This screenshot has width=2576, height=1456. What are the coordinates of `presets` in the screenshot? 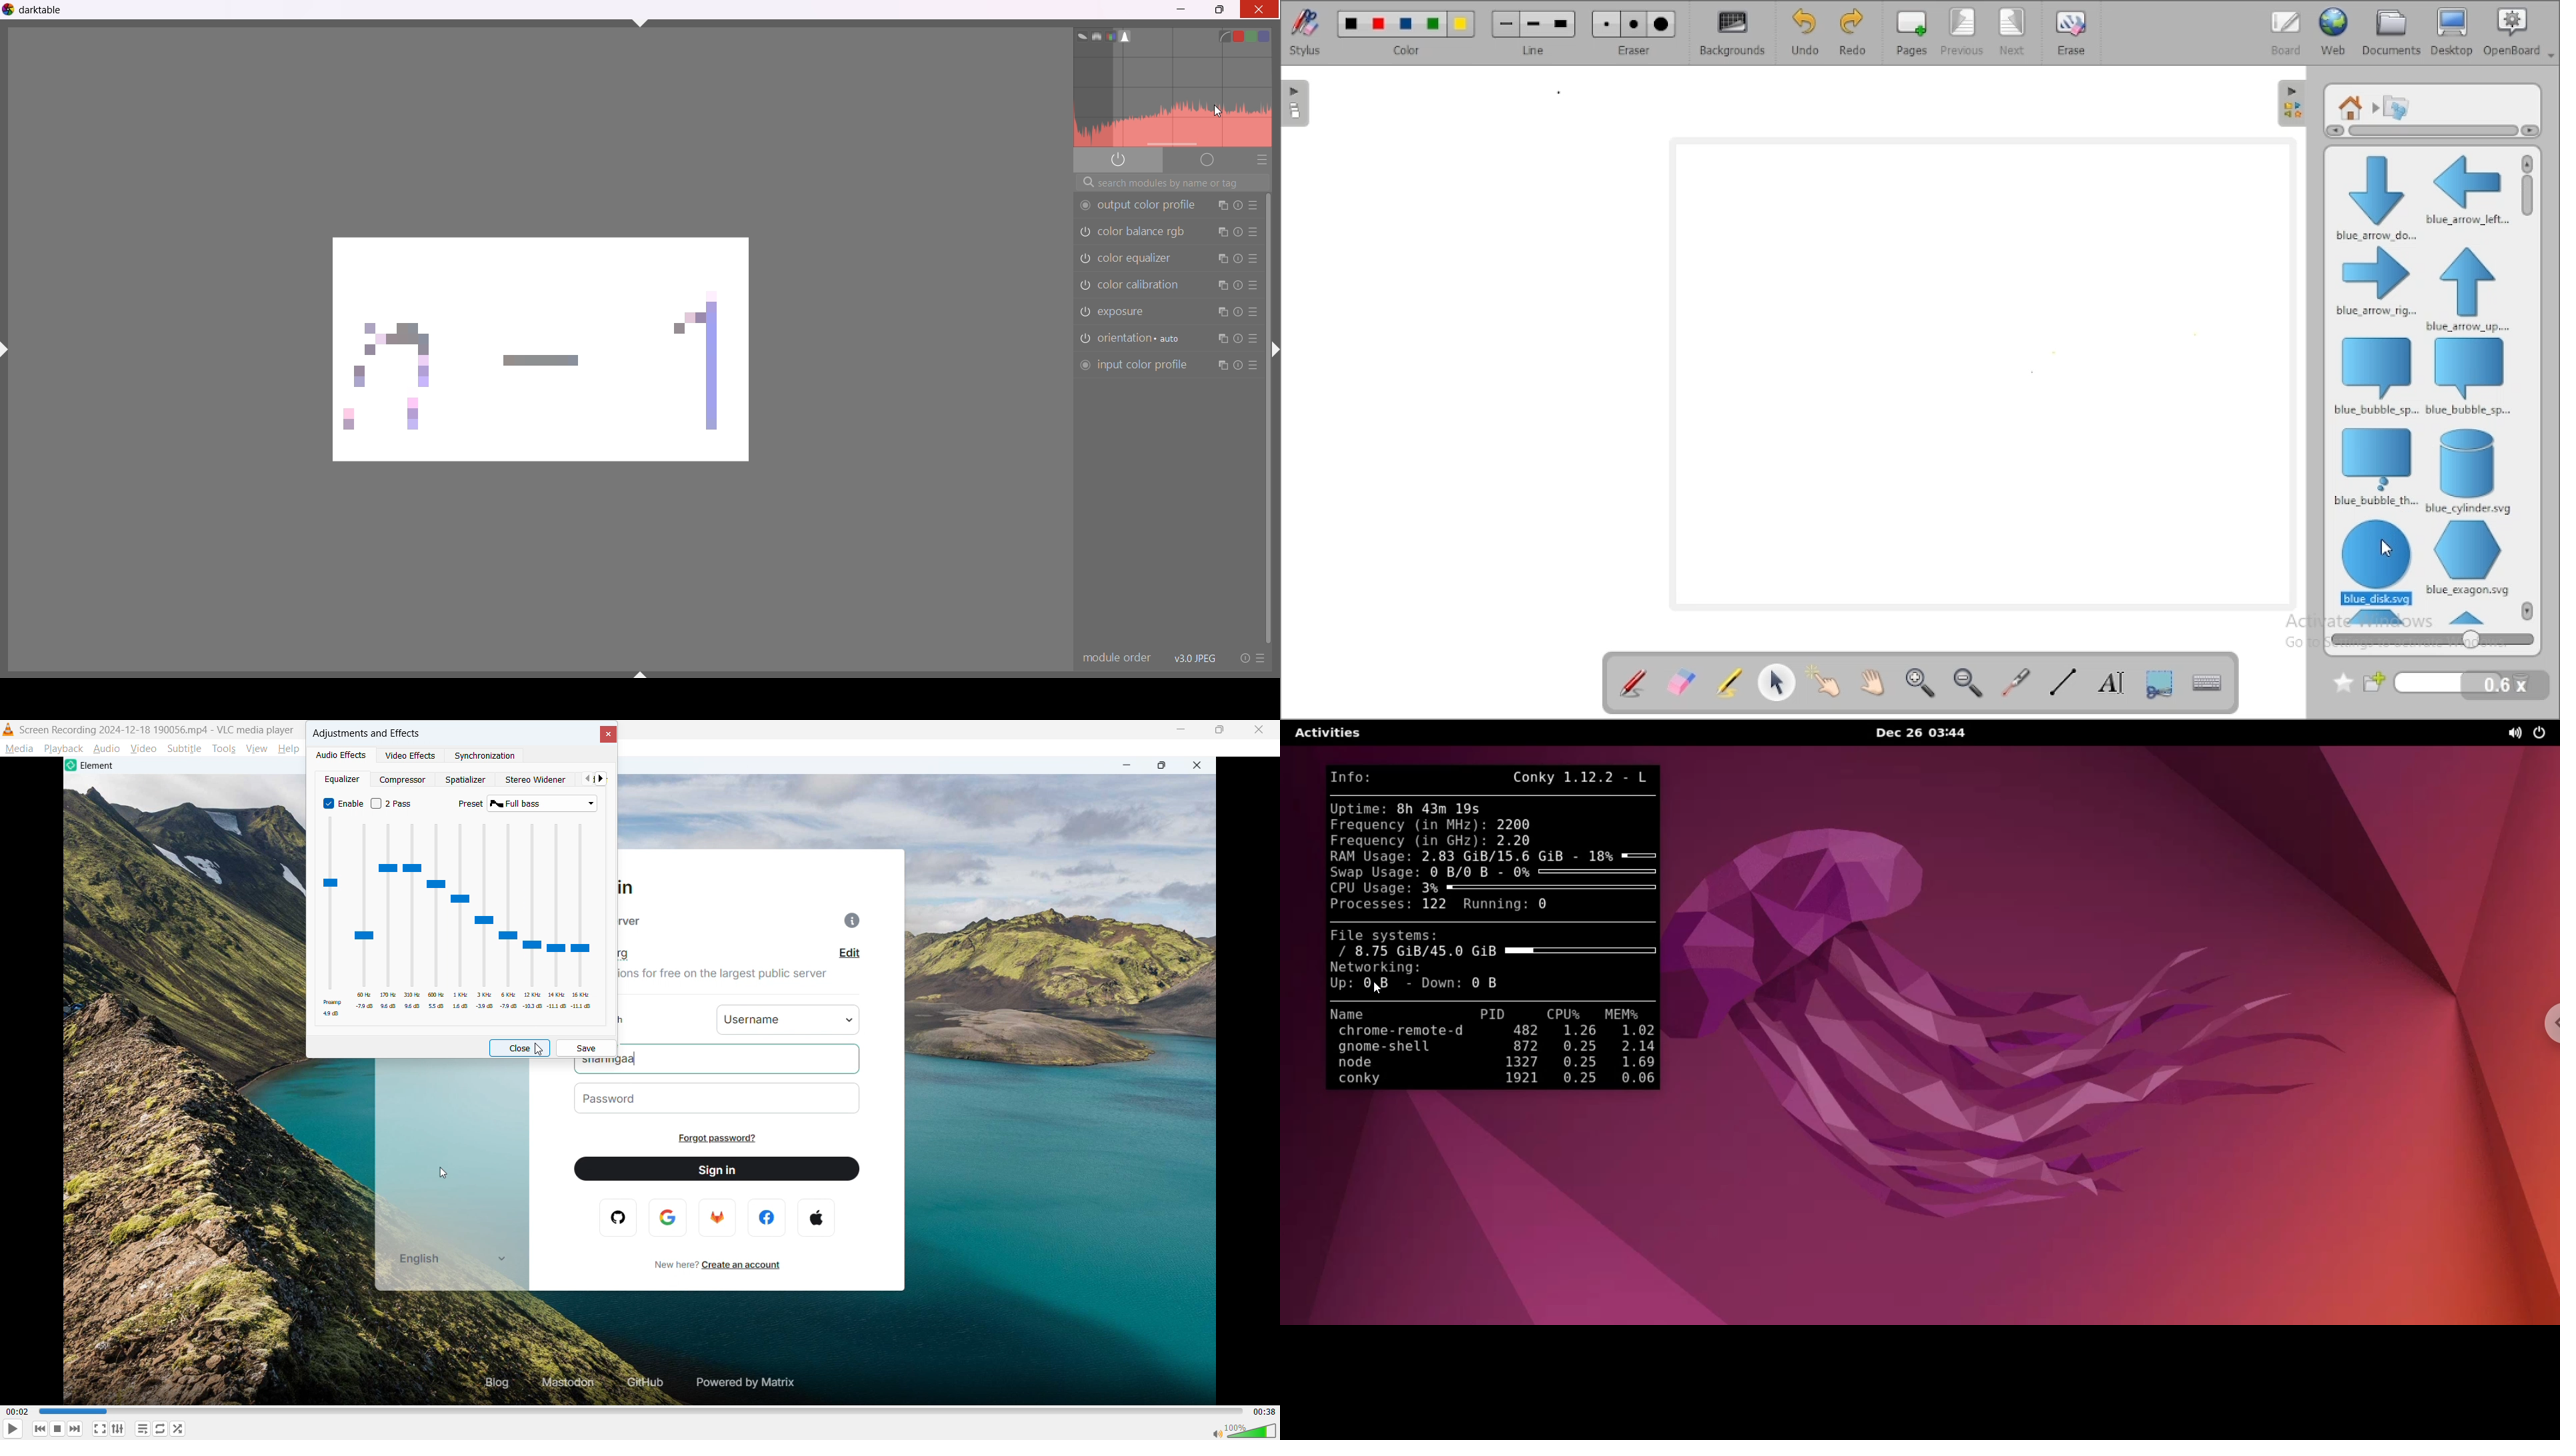 It's located at (1253, 313).